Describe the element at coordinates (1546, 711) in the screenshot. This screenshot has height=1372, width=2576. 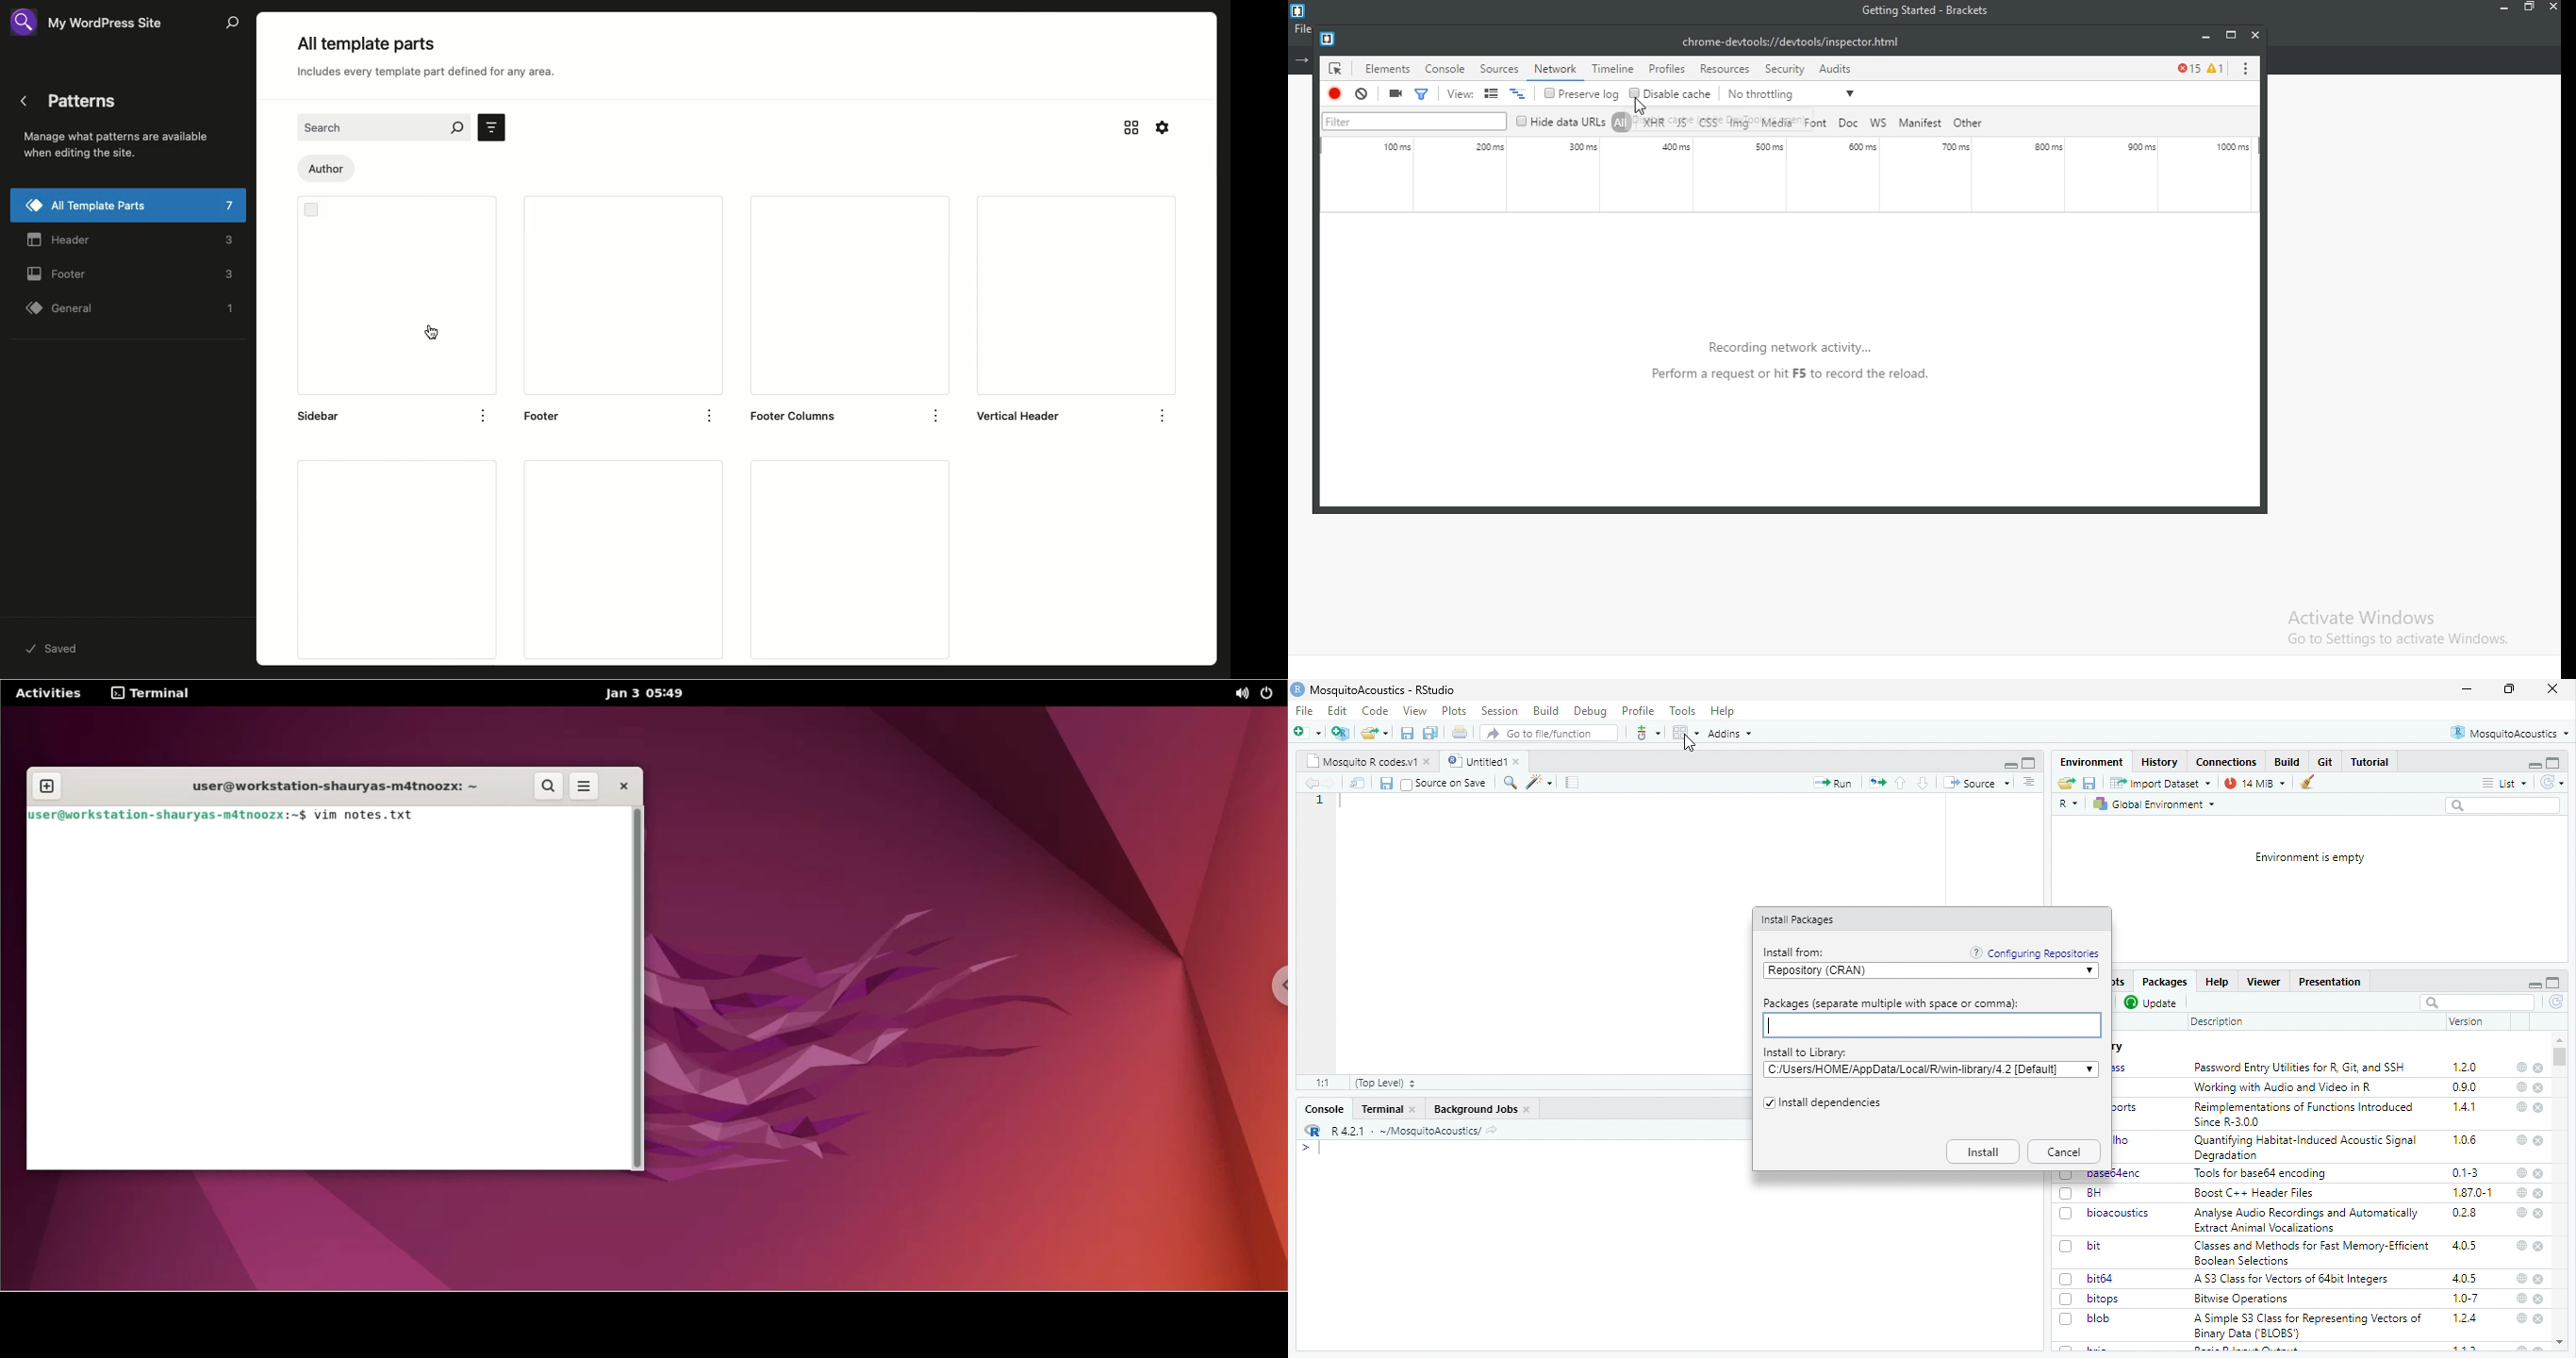
I see `Build` at that location.